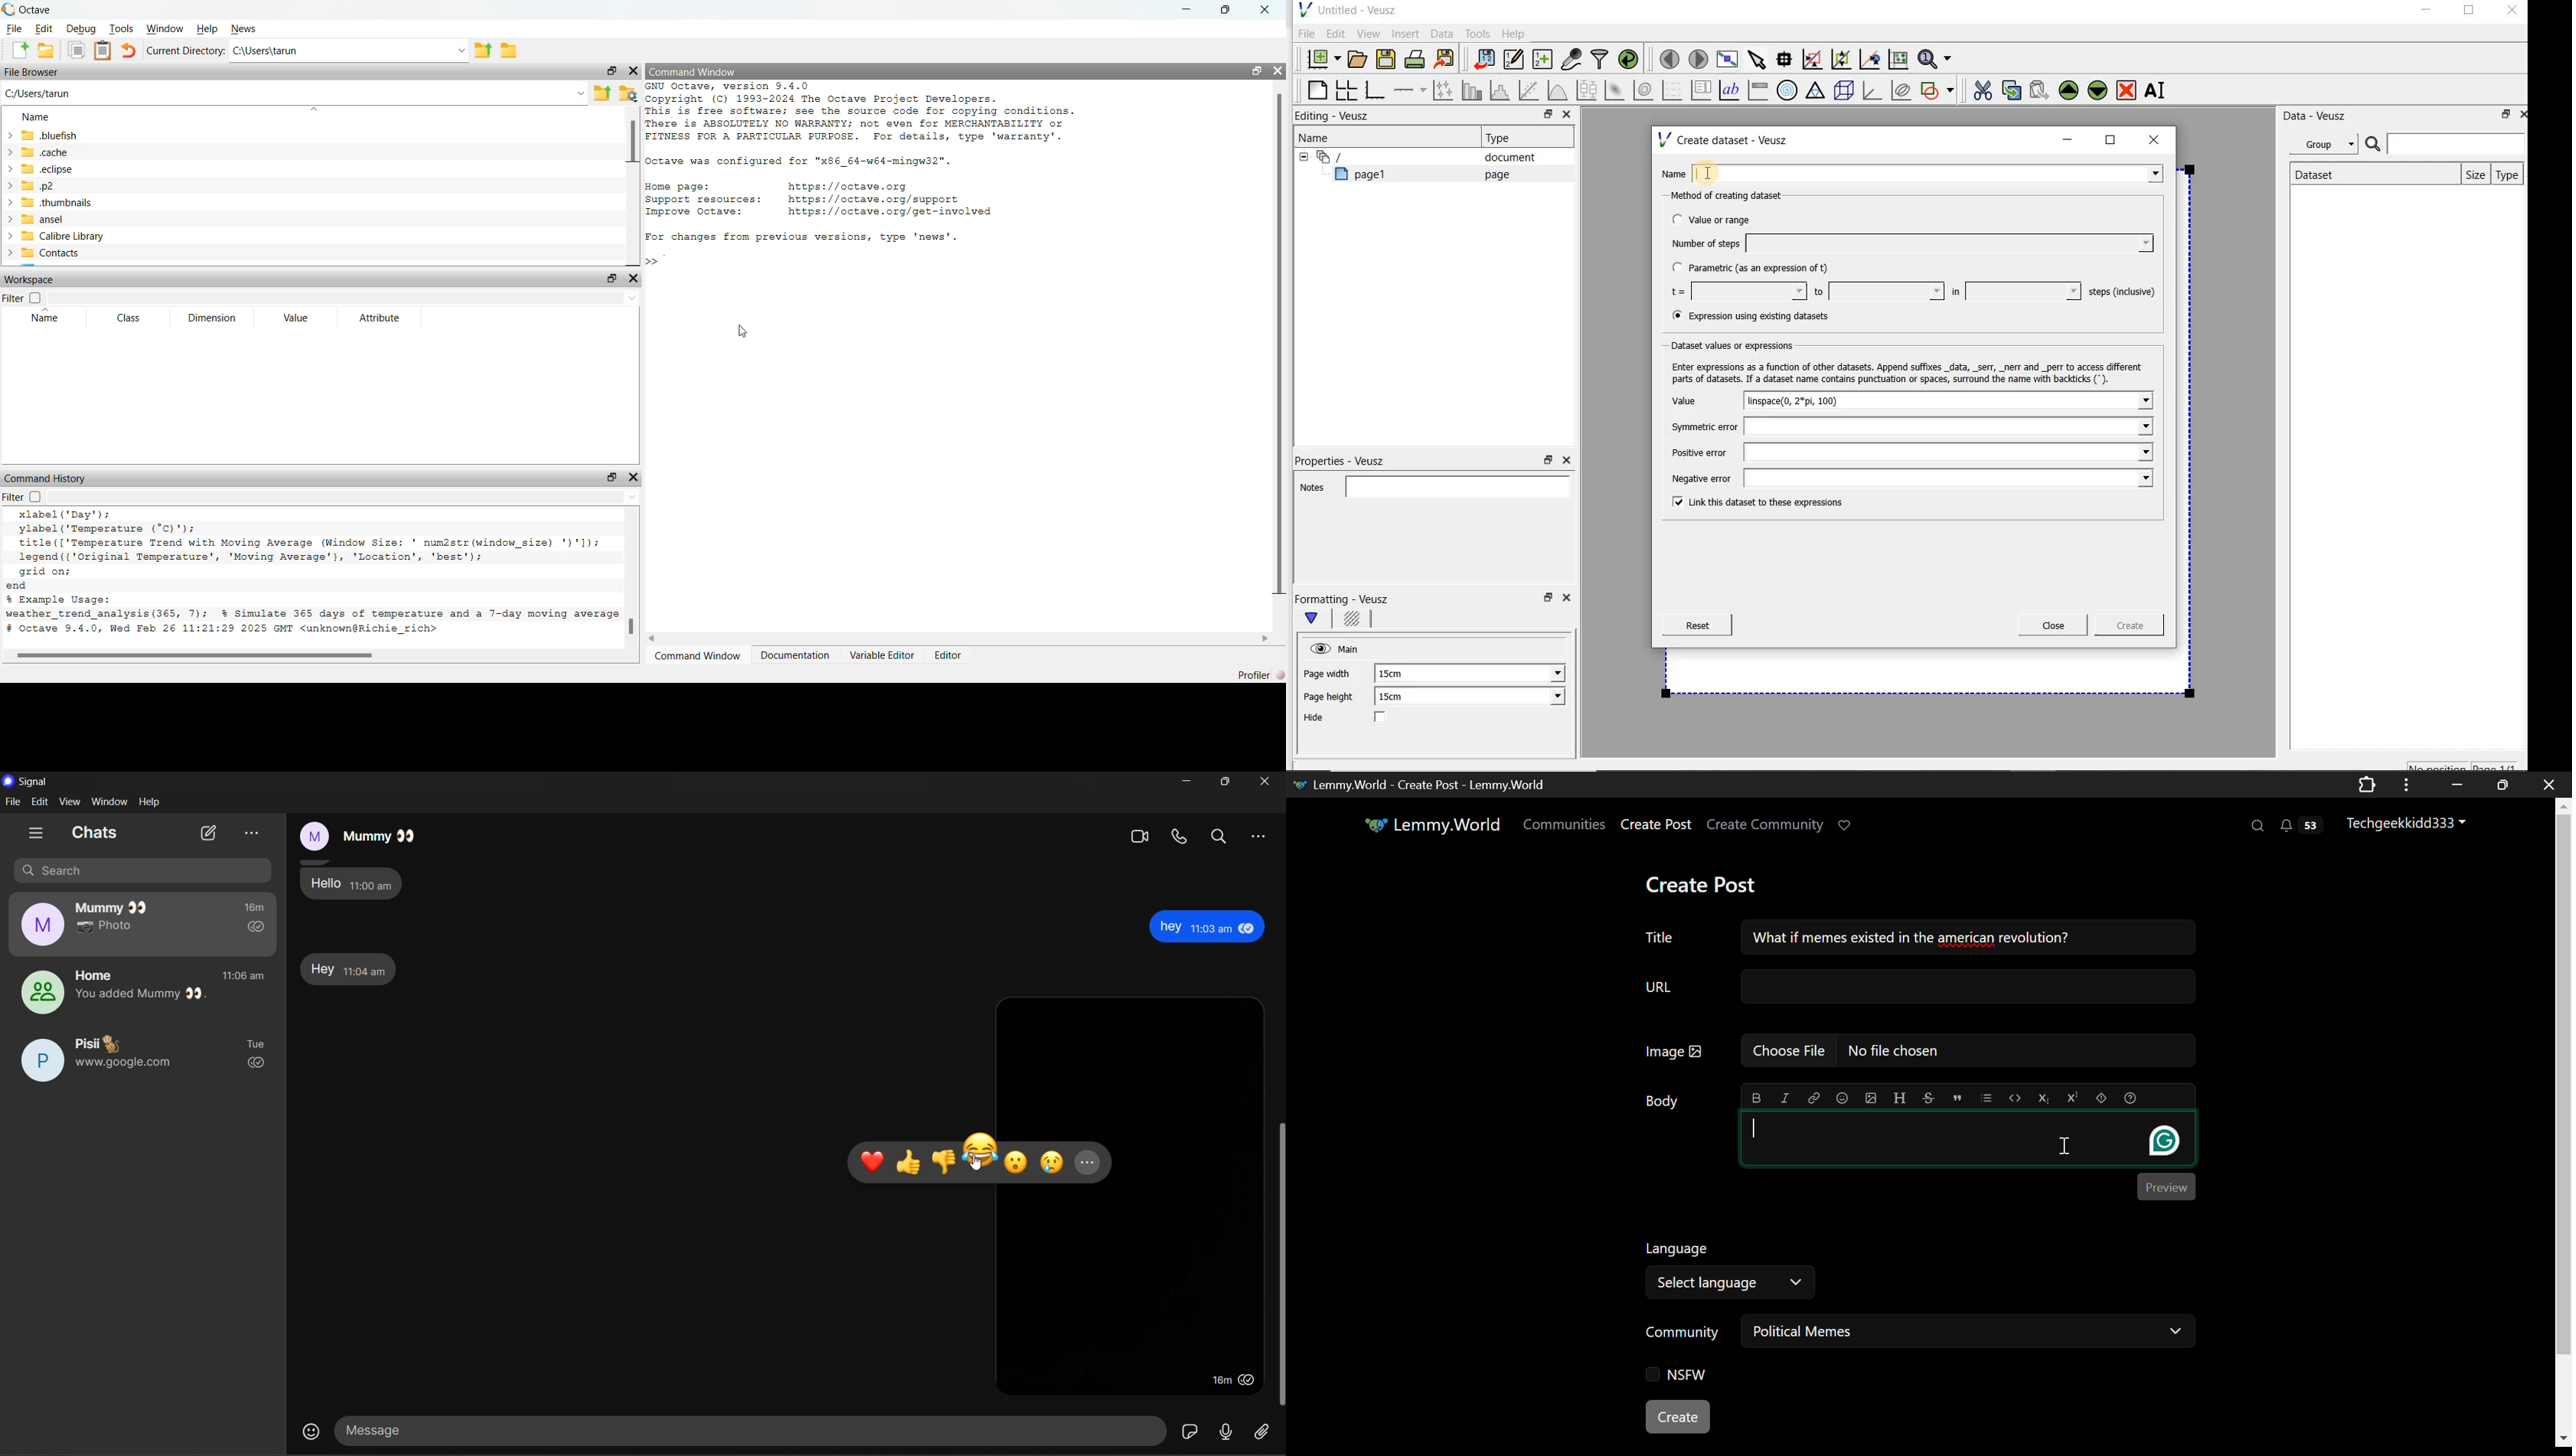 Image resolution: width=2576 pixels, height=1456 pixels. I want to click on Bold, so click(1755, 1097).